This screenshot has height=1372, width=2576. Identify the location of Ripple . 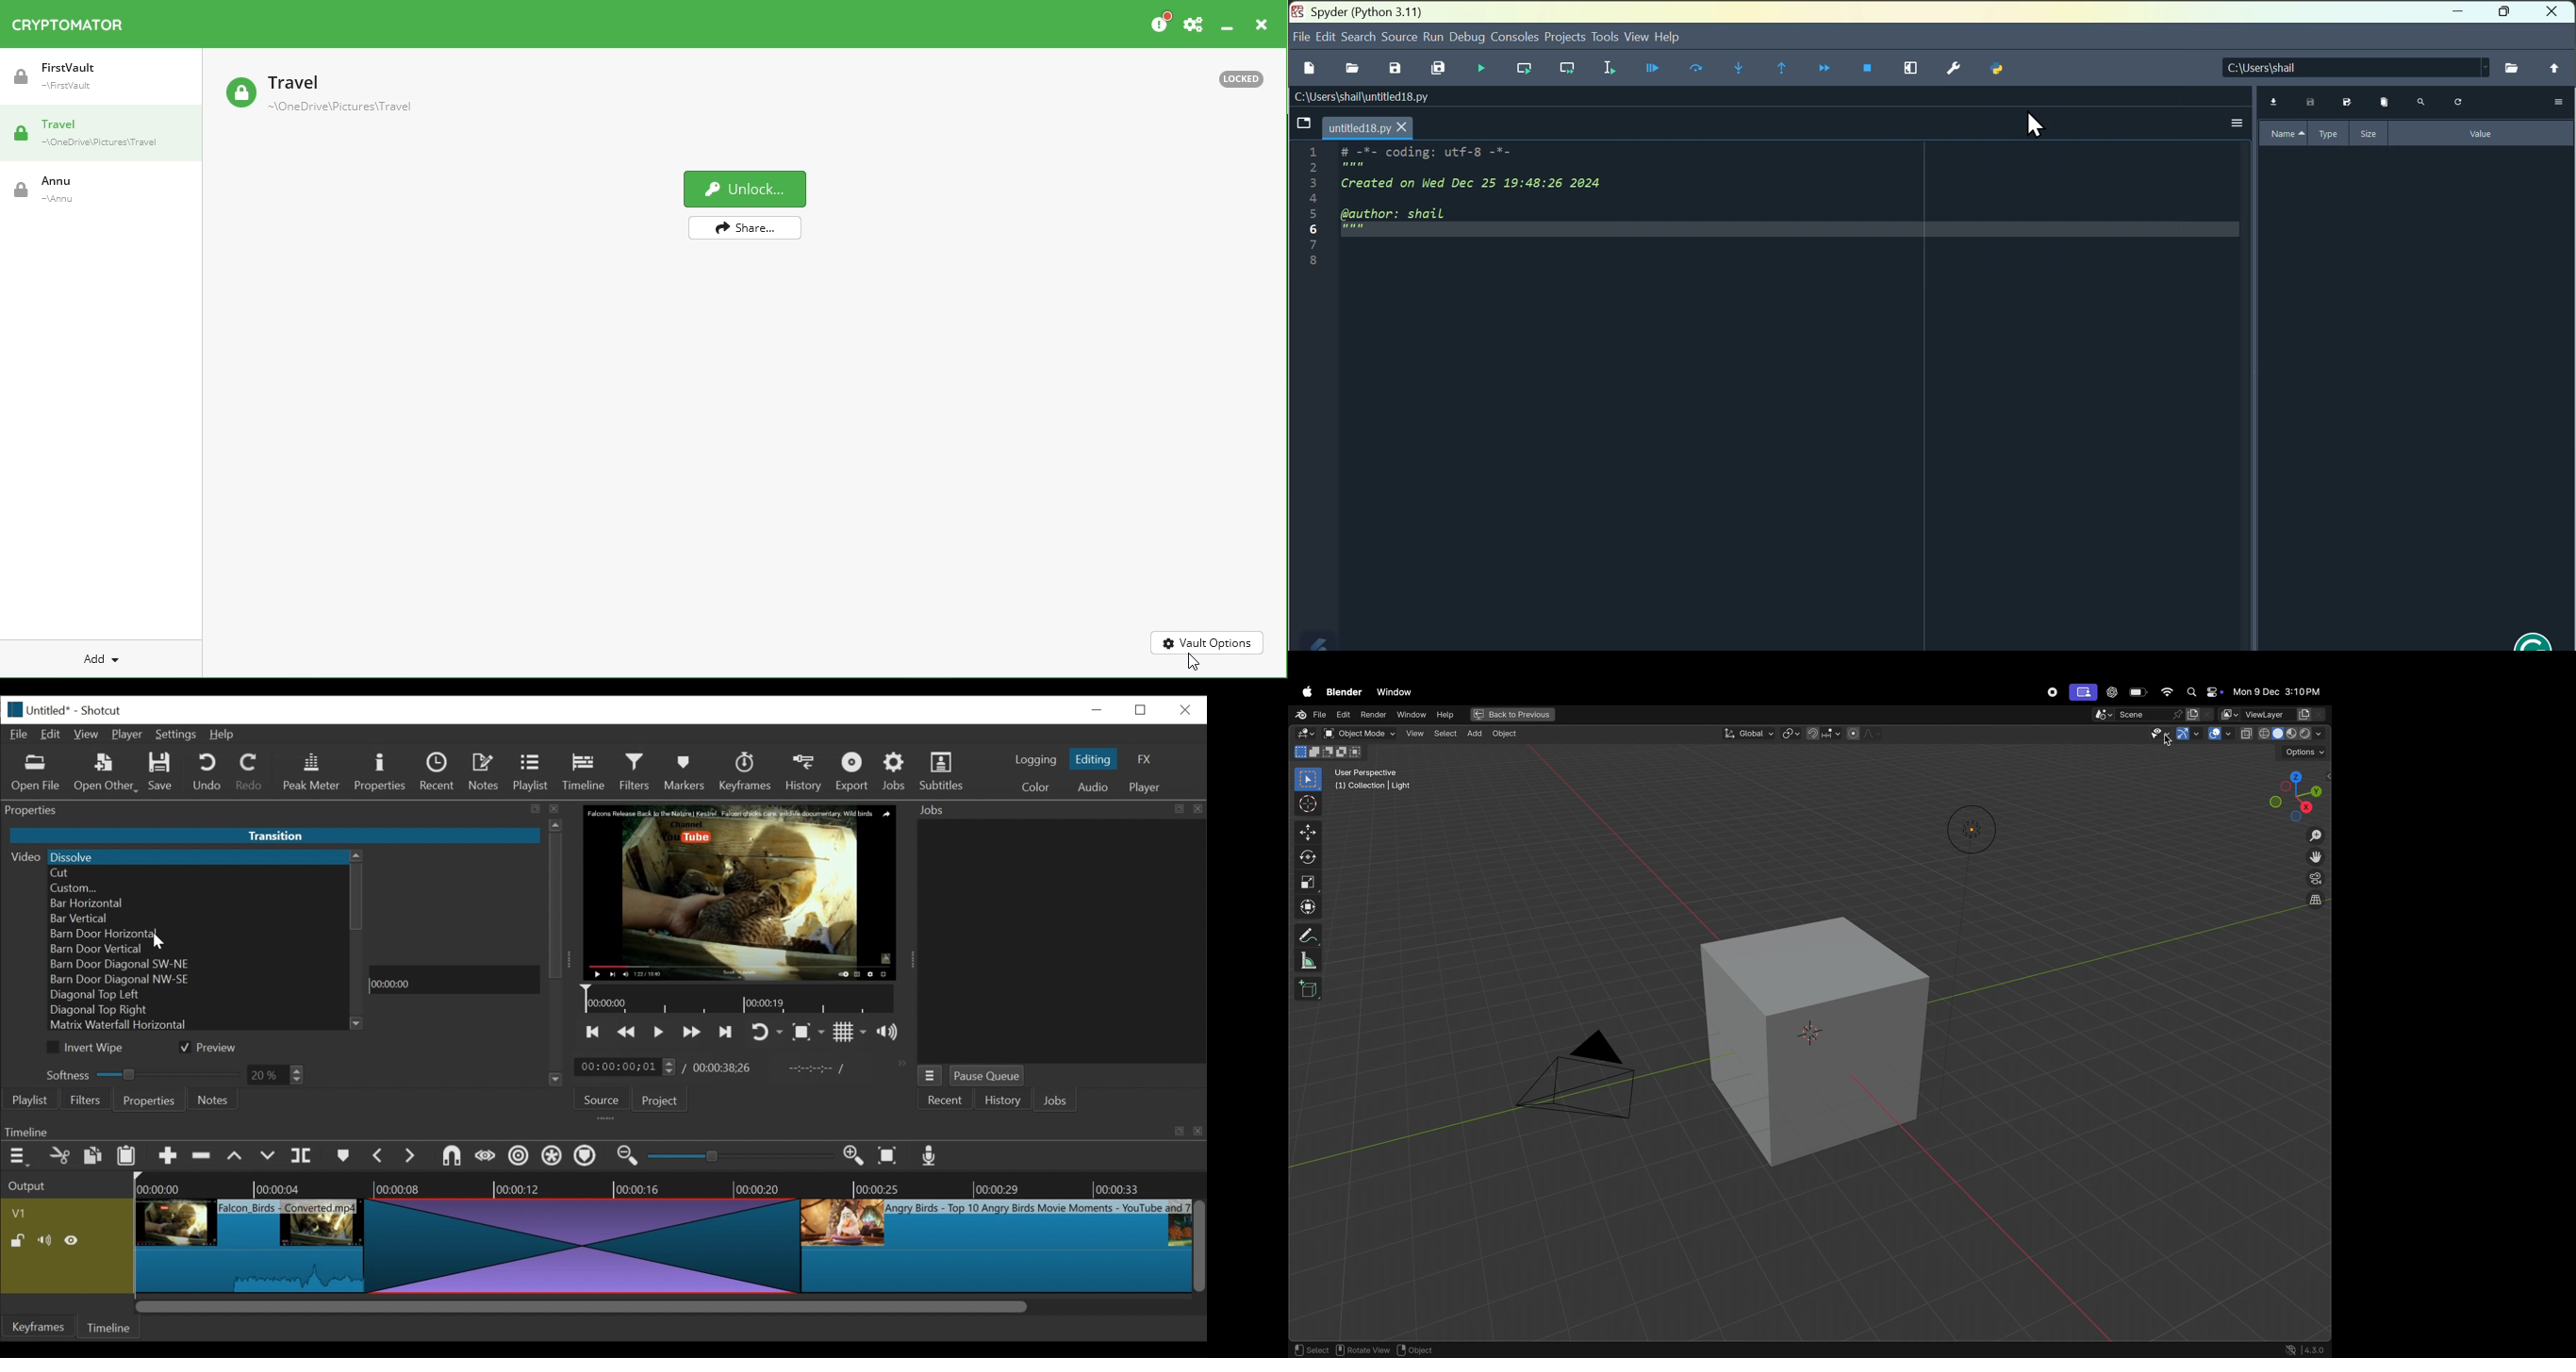
(519, 1157).